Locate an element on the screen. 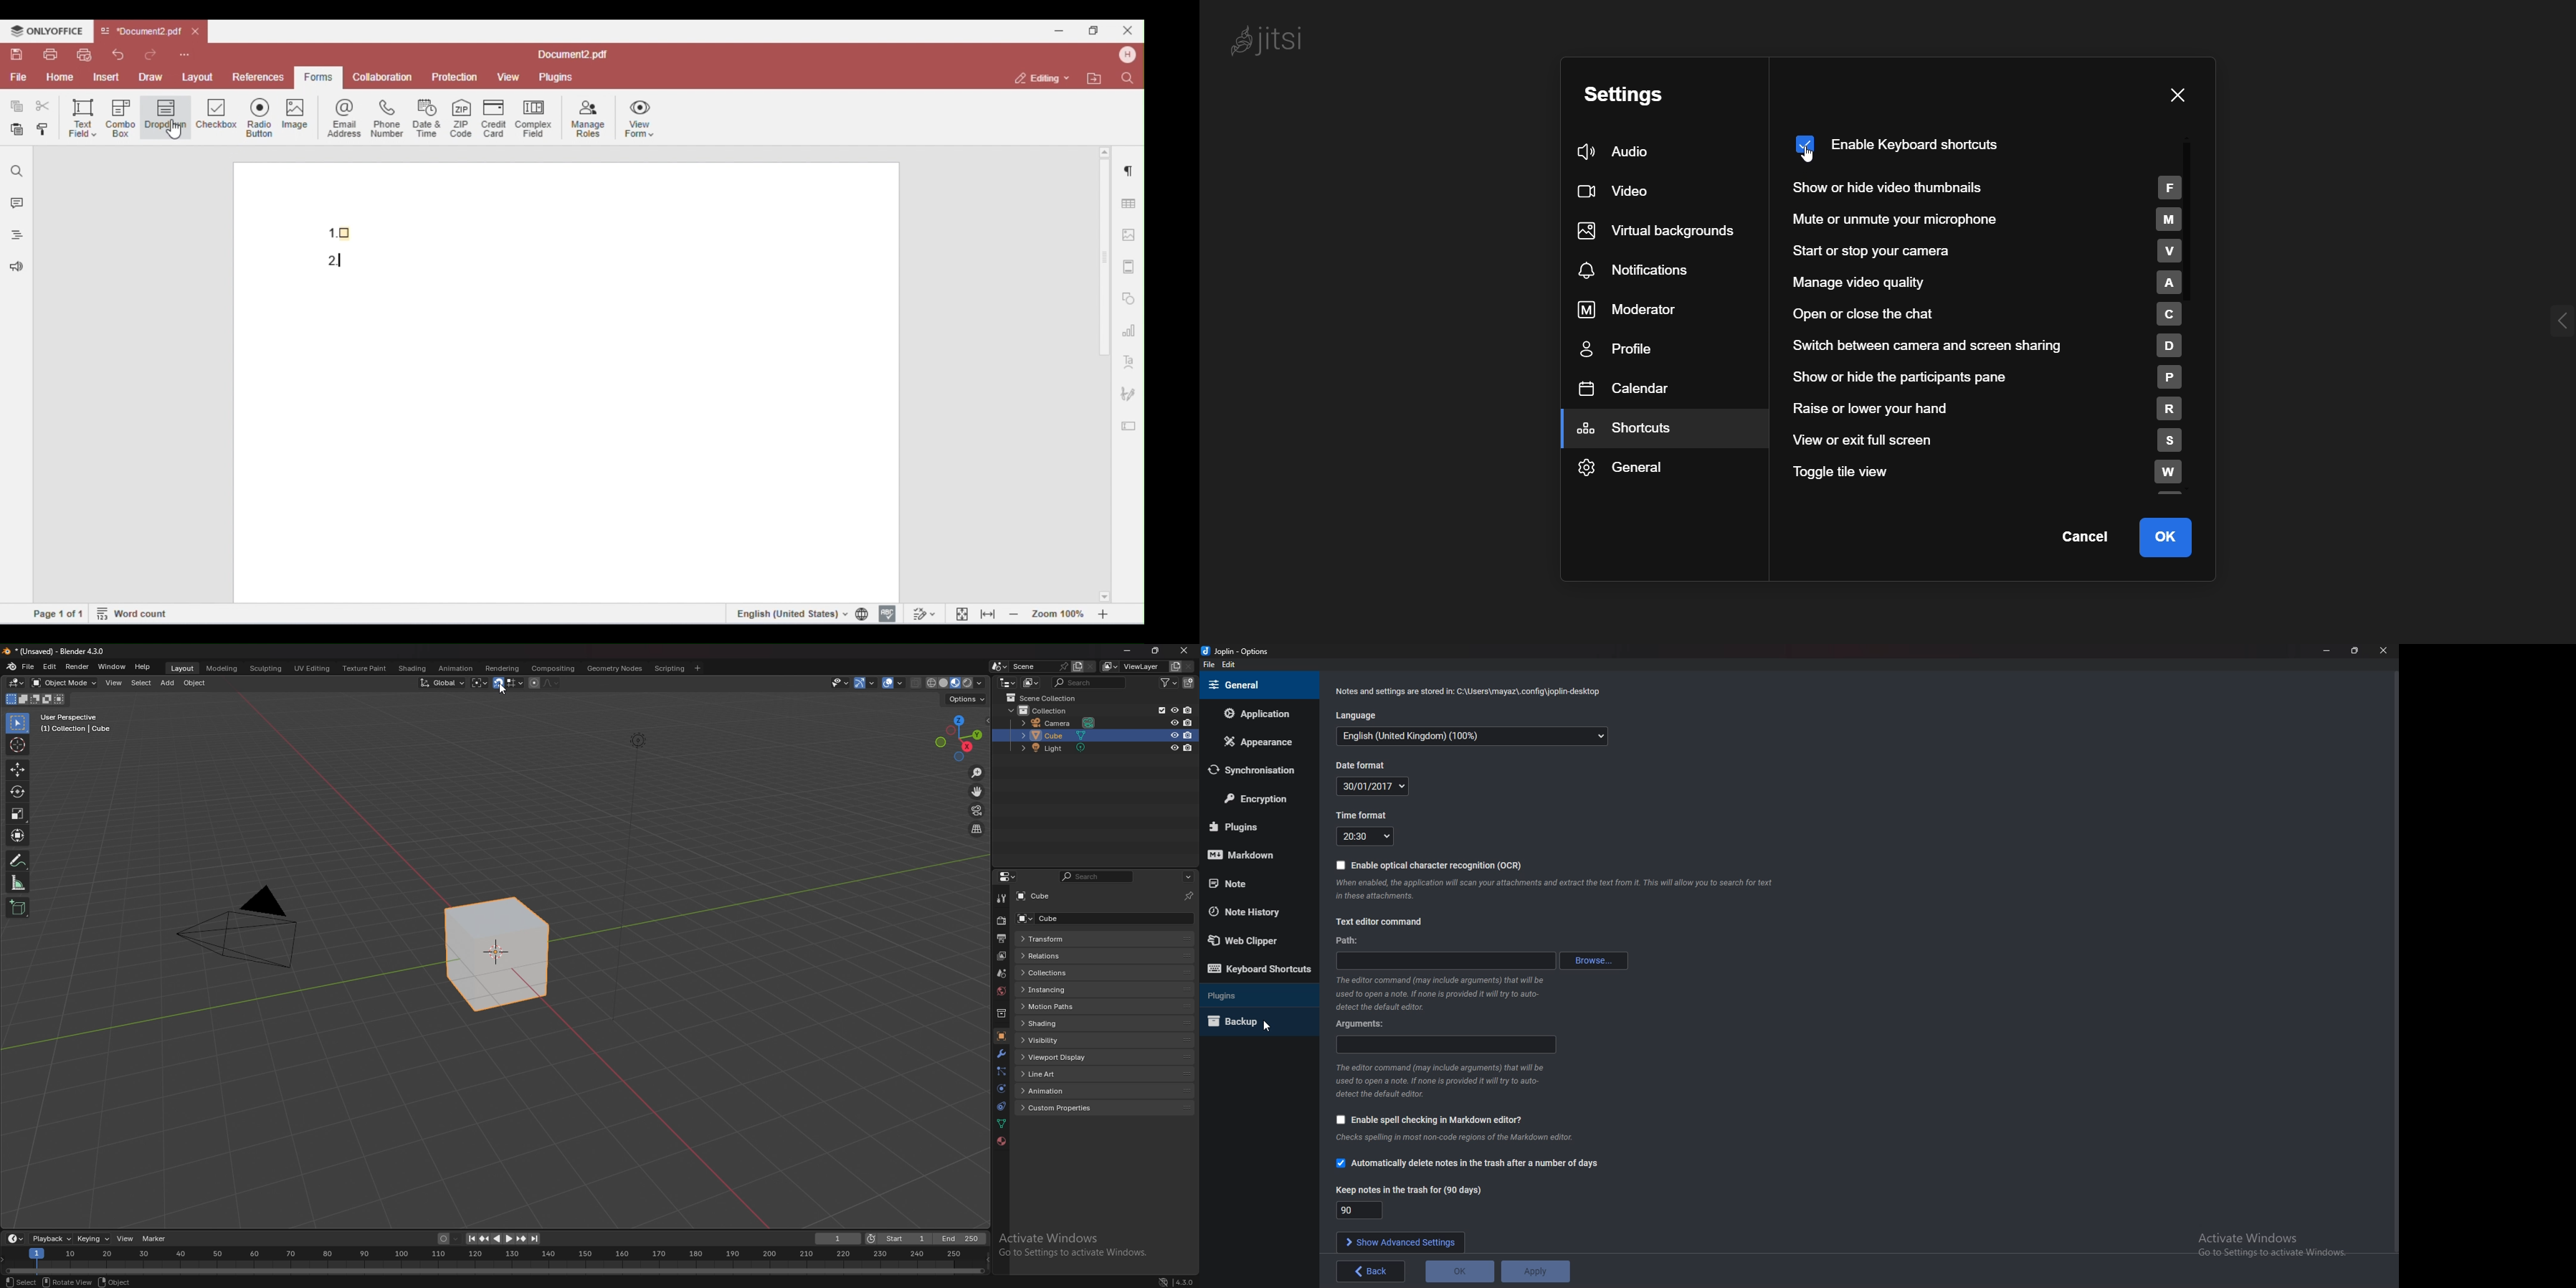 This screenshot has width=2576, height=1288. Synchronization is located at coordinates (1252, 770).